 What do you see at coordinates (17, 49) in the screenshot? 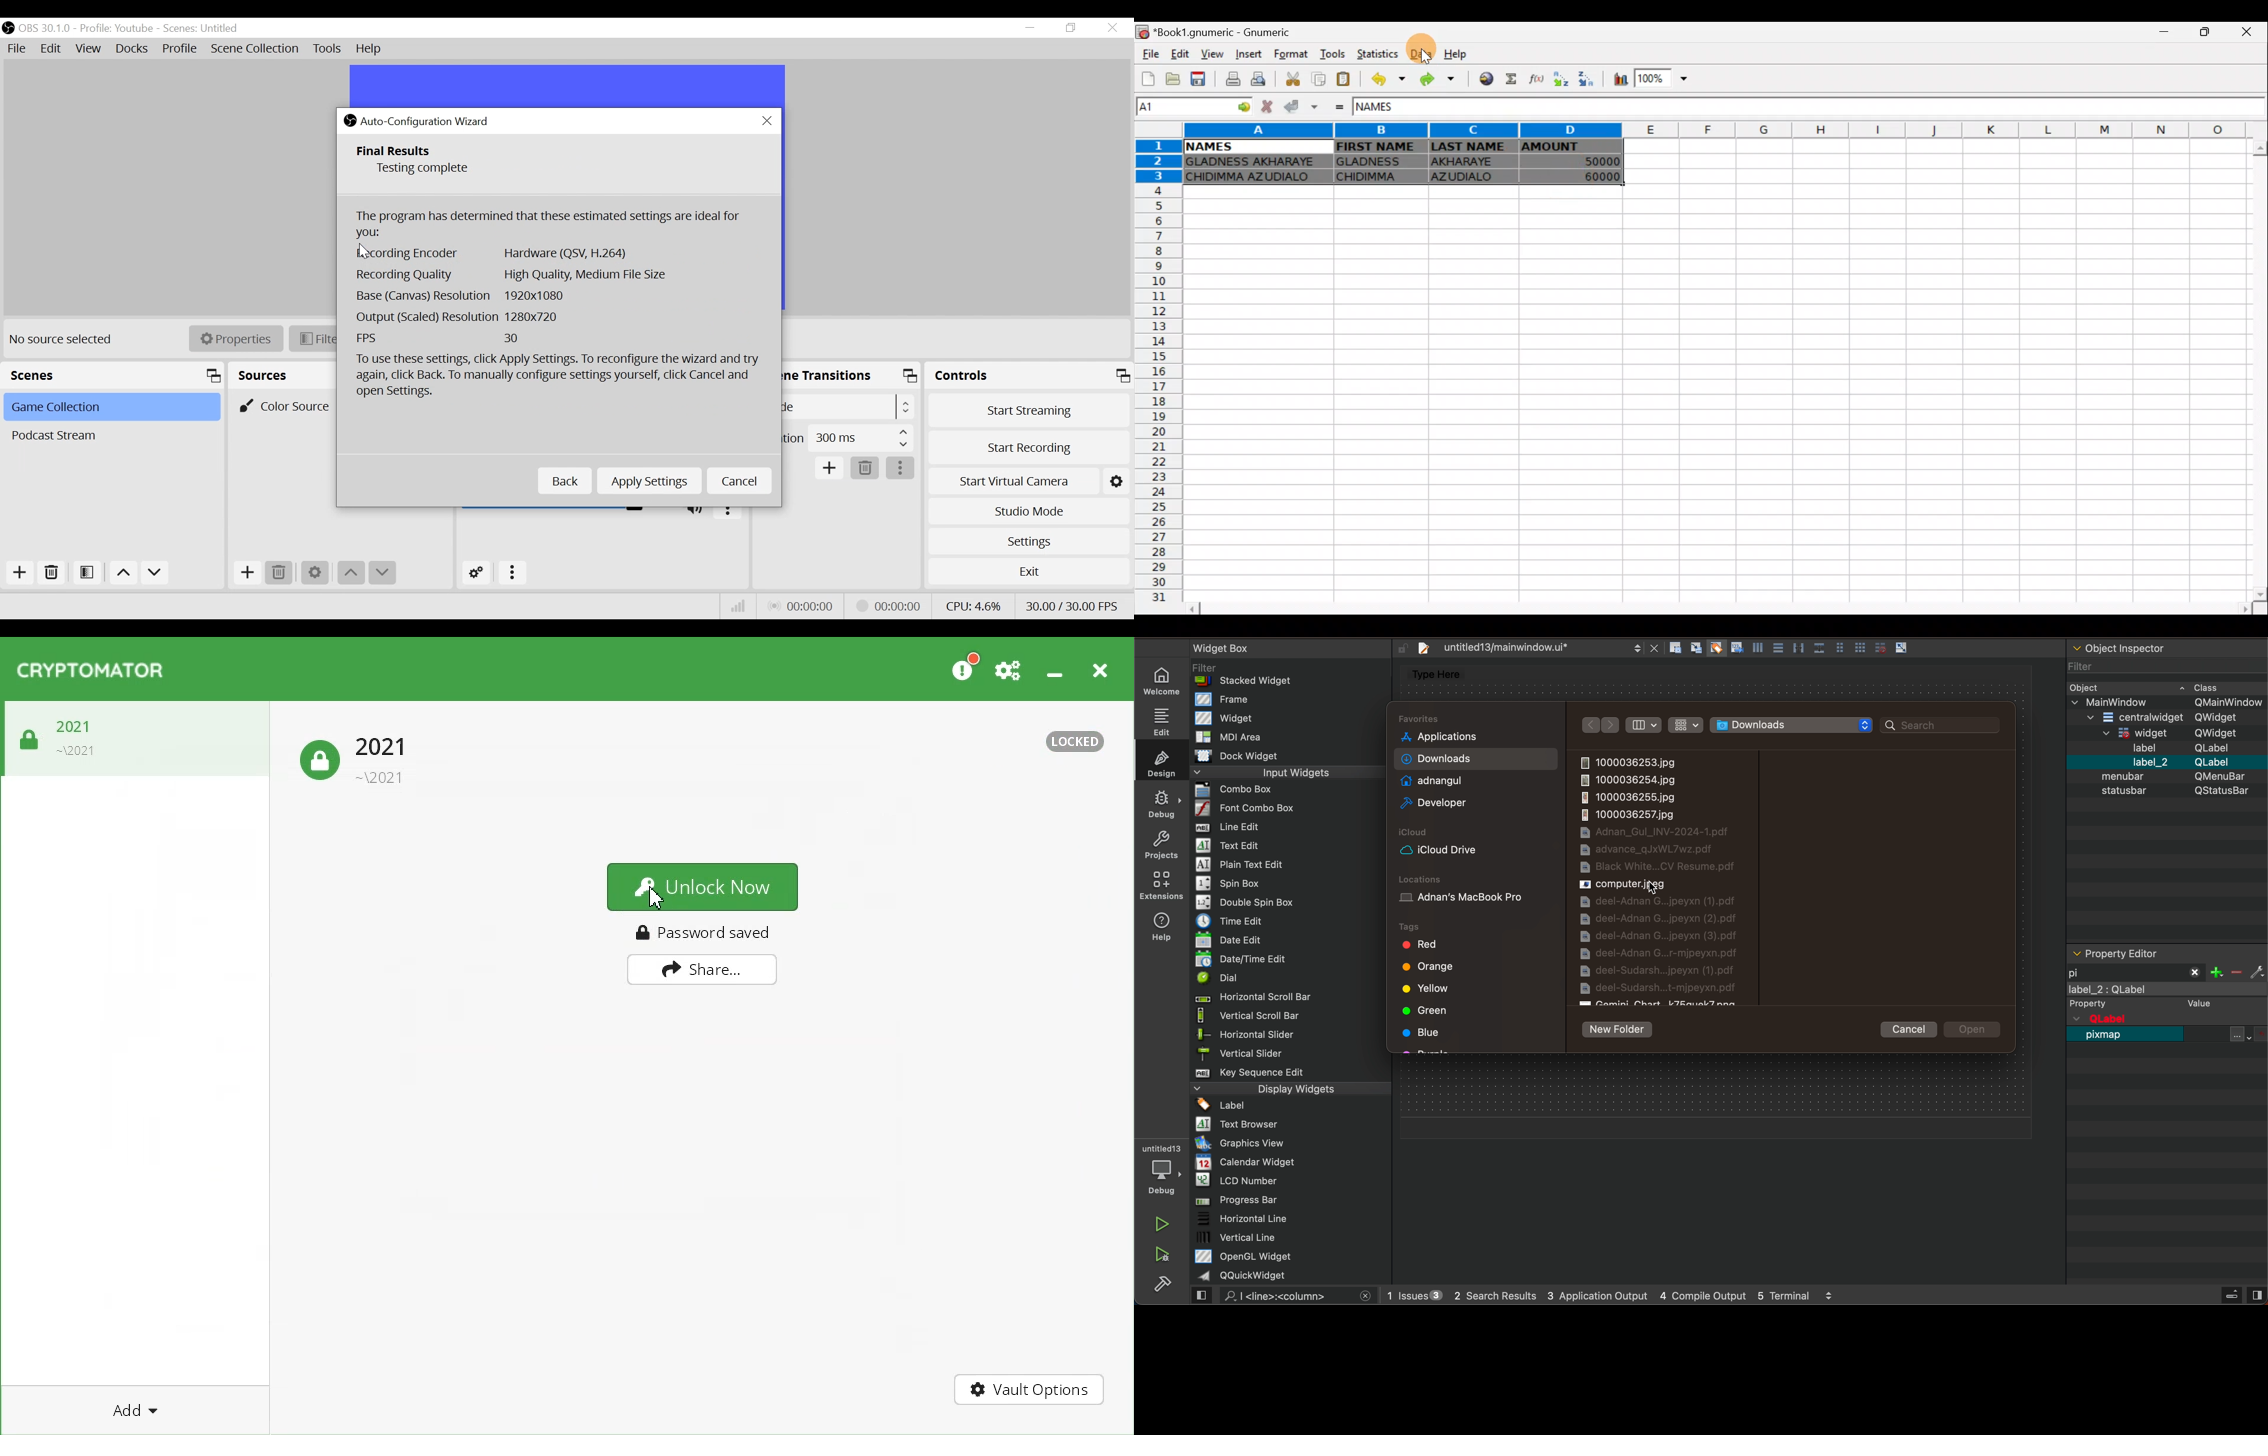
I see `File` at bounding box center [17, 49].